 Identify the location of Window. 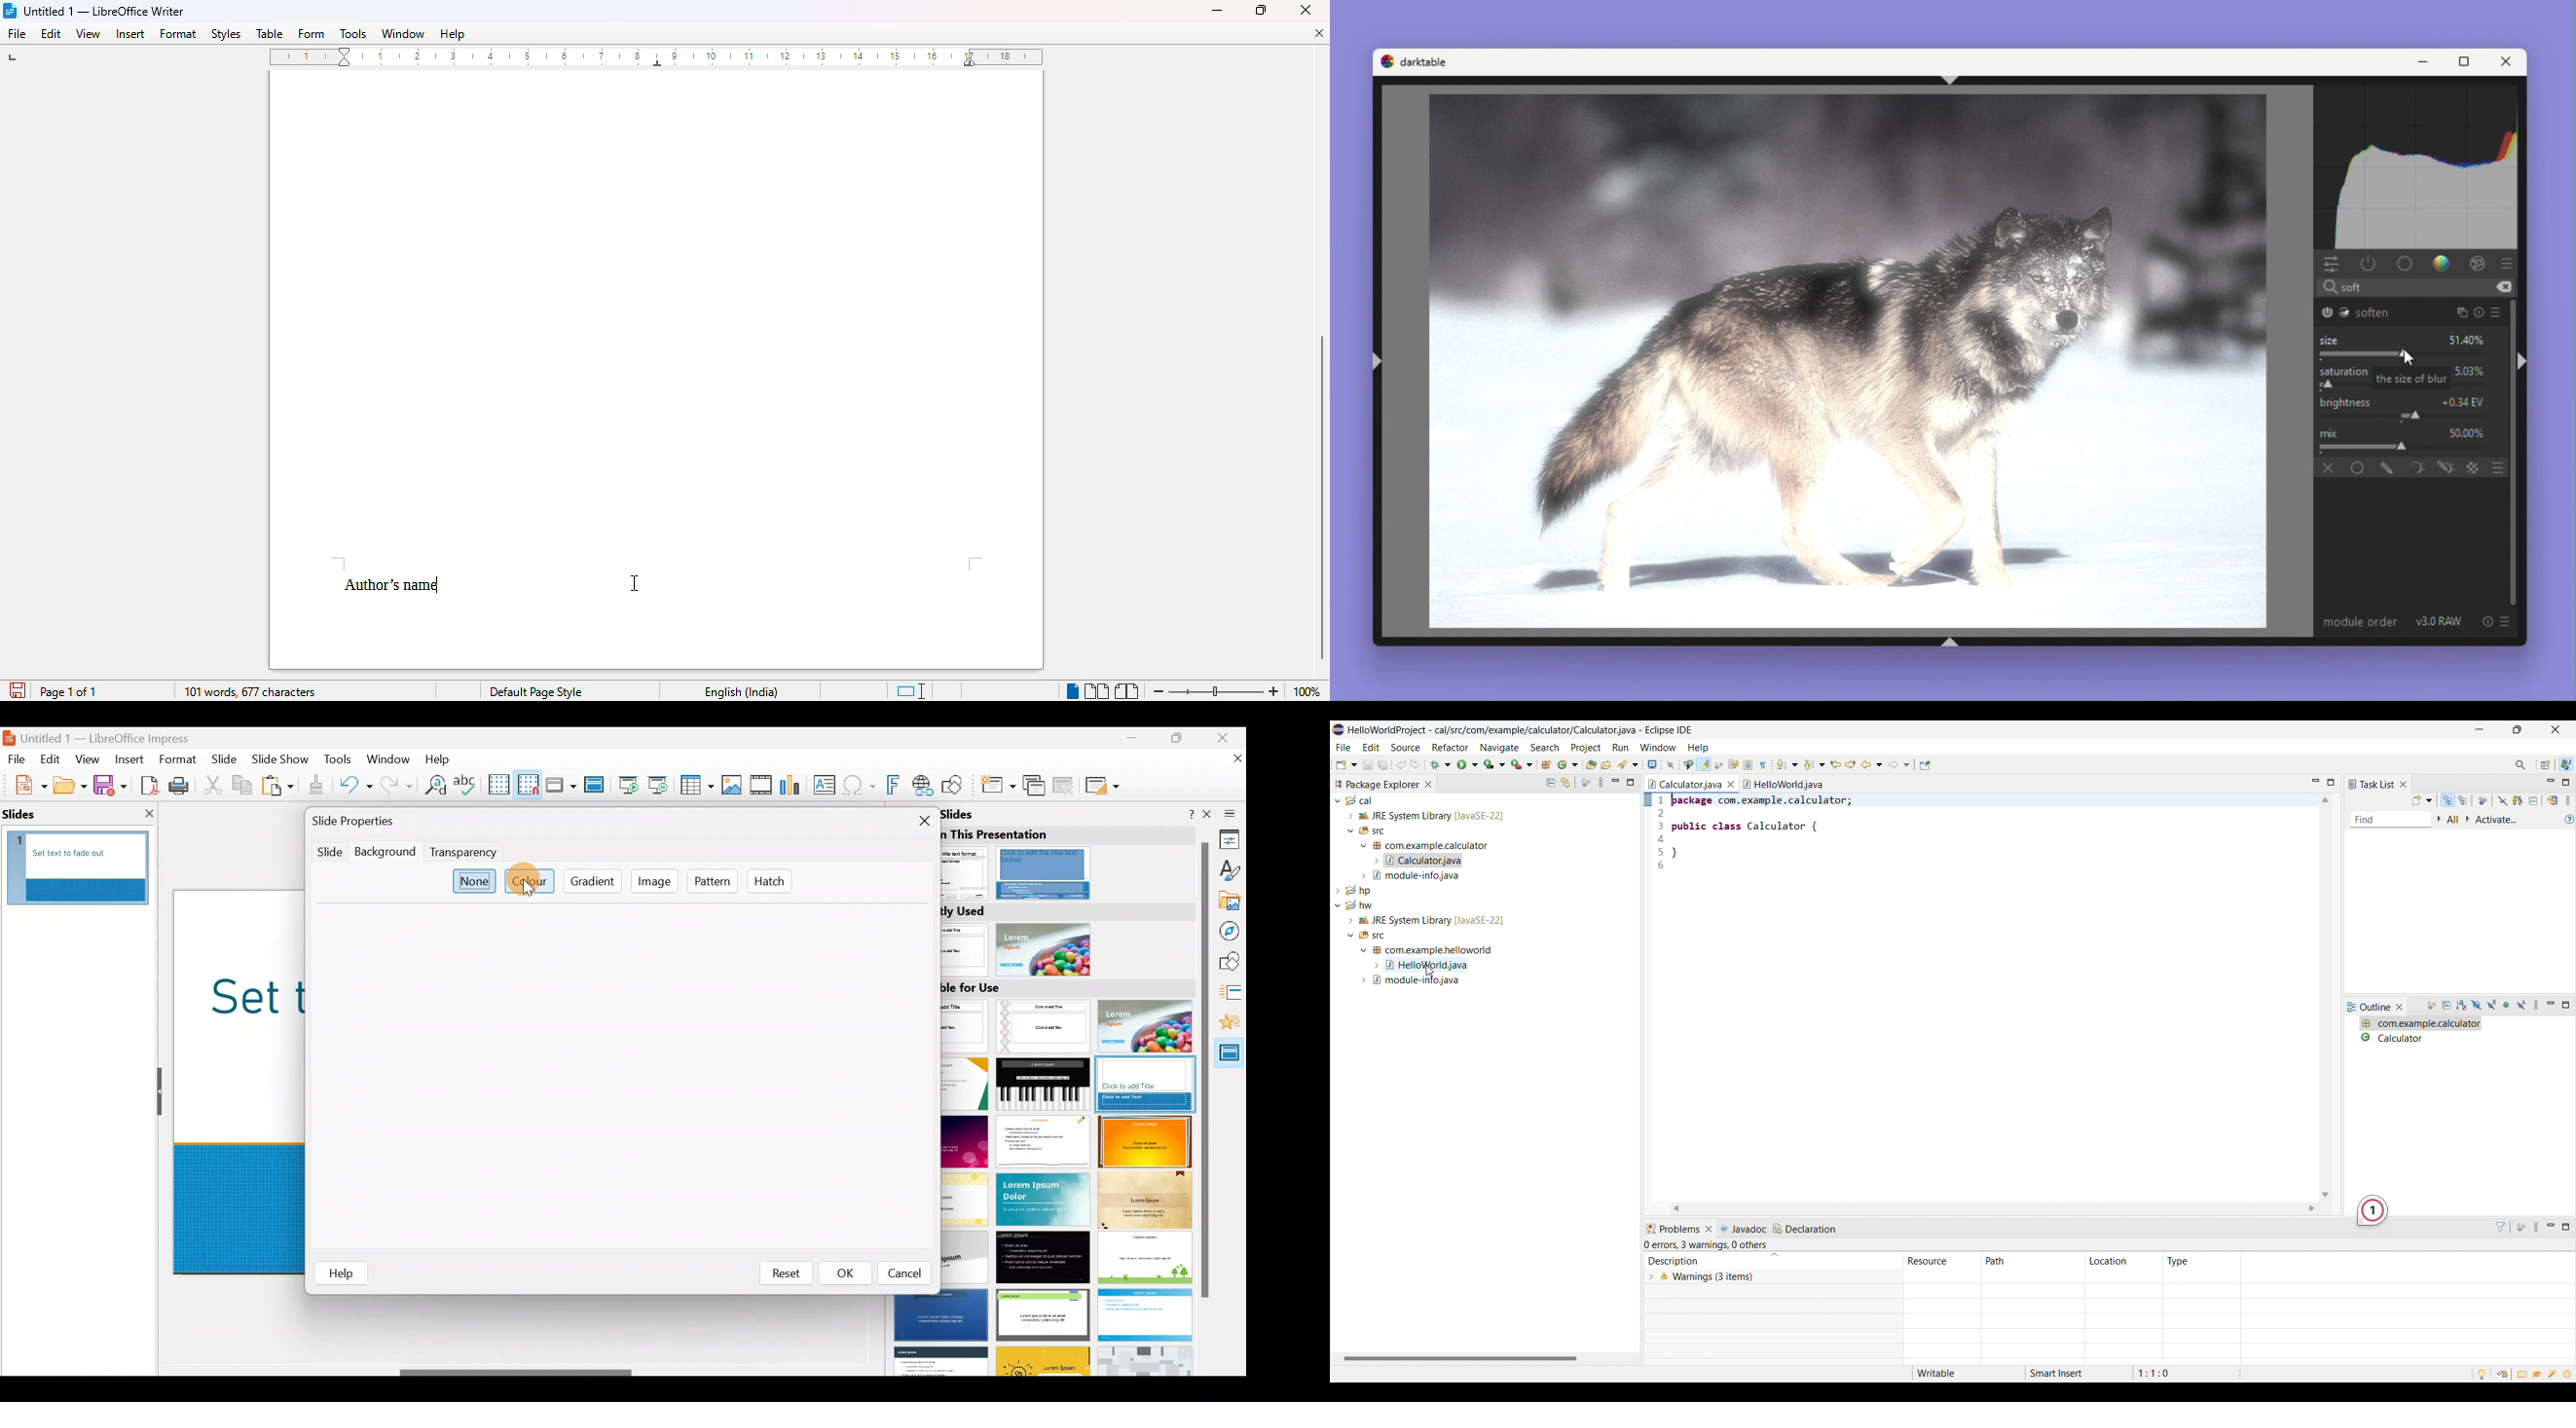
(391, 758).